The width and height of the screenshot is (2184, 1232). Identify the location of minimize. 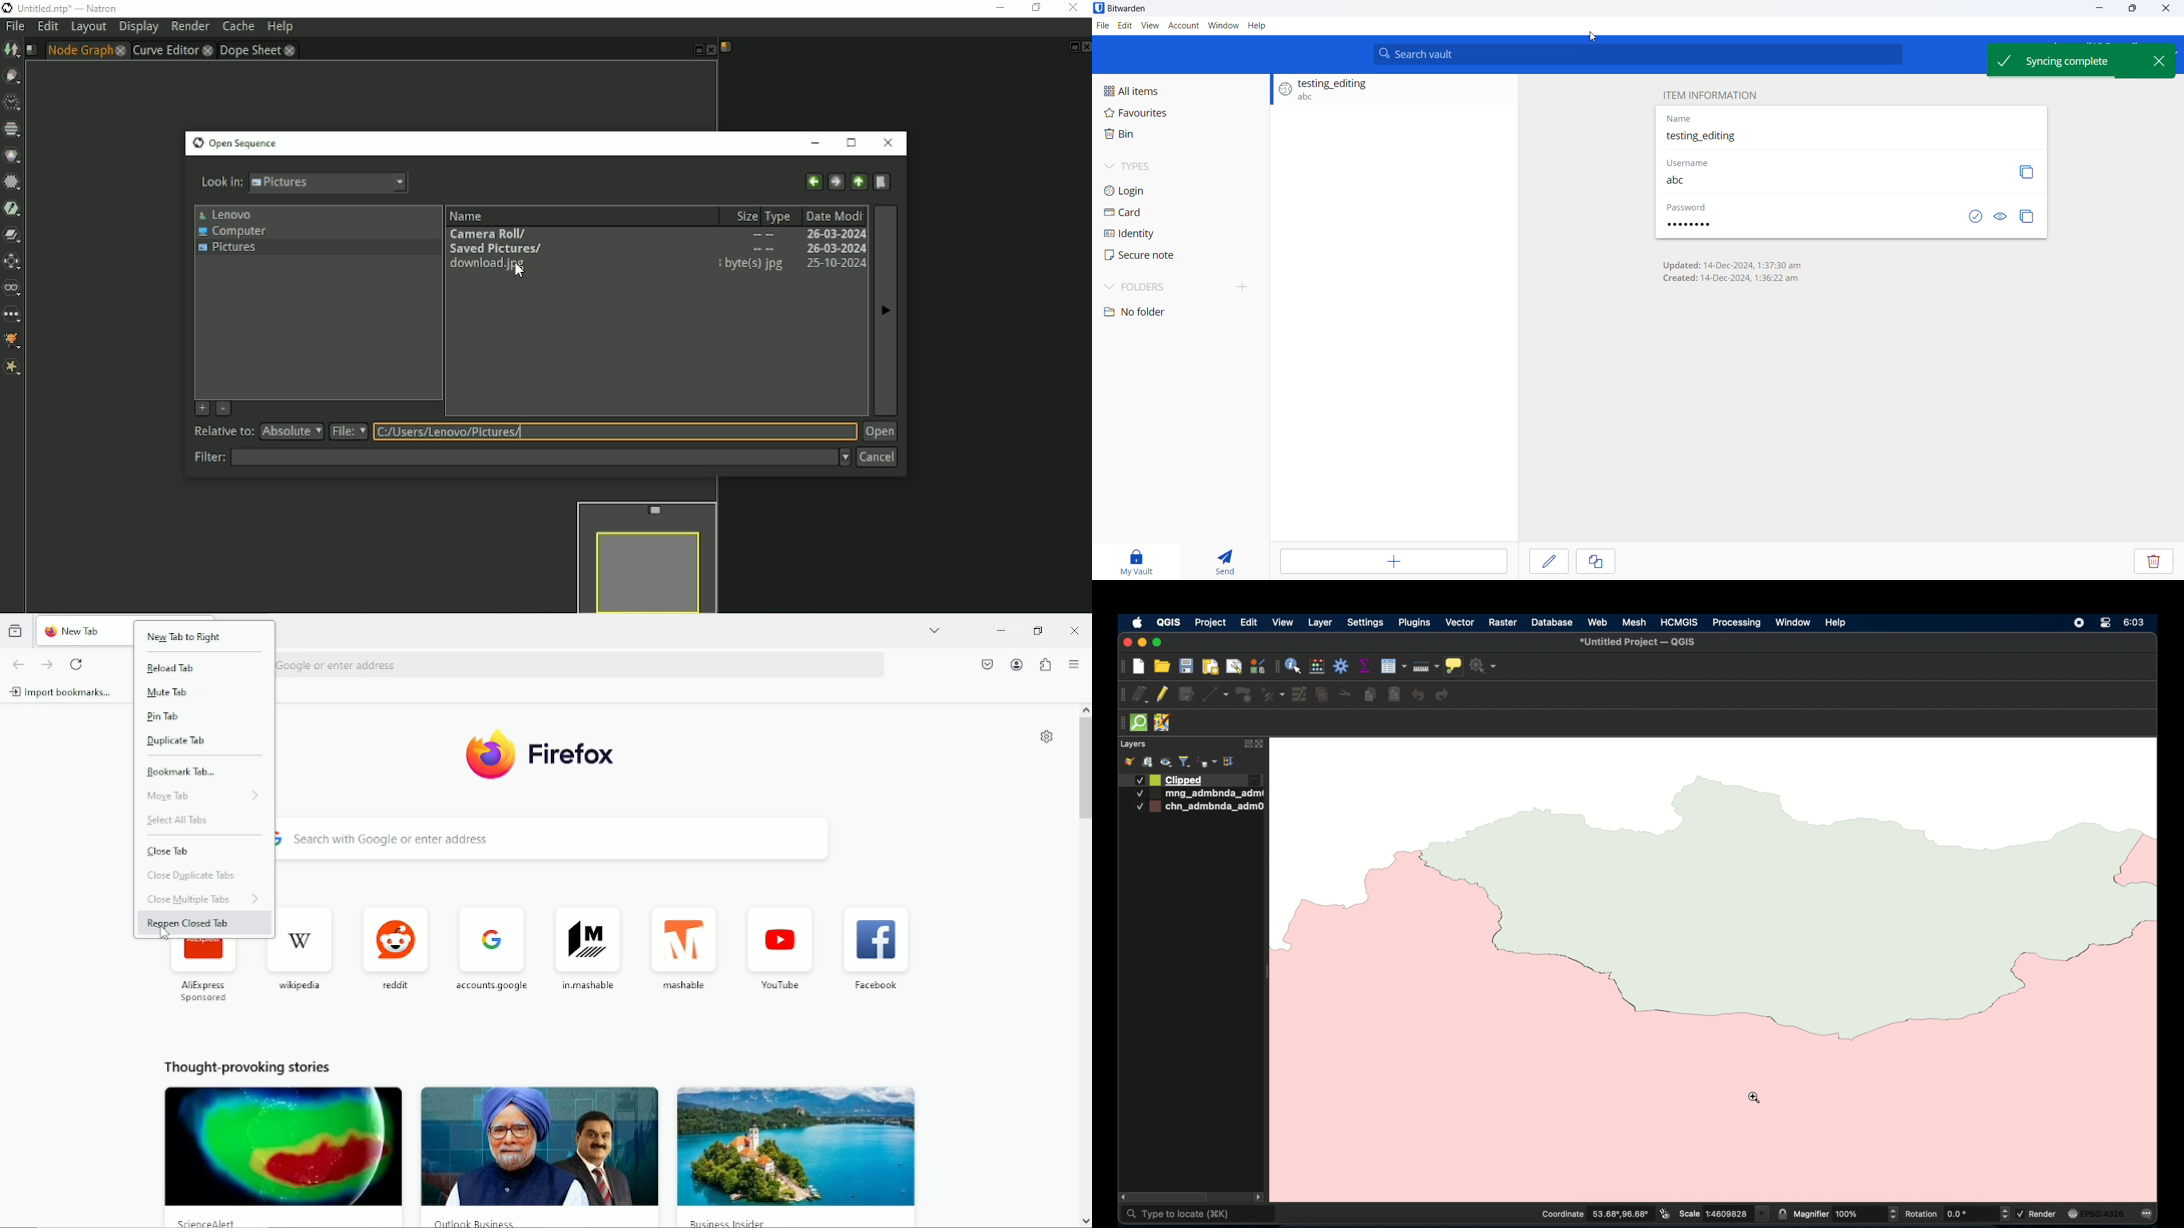
(2098, 12).